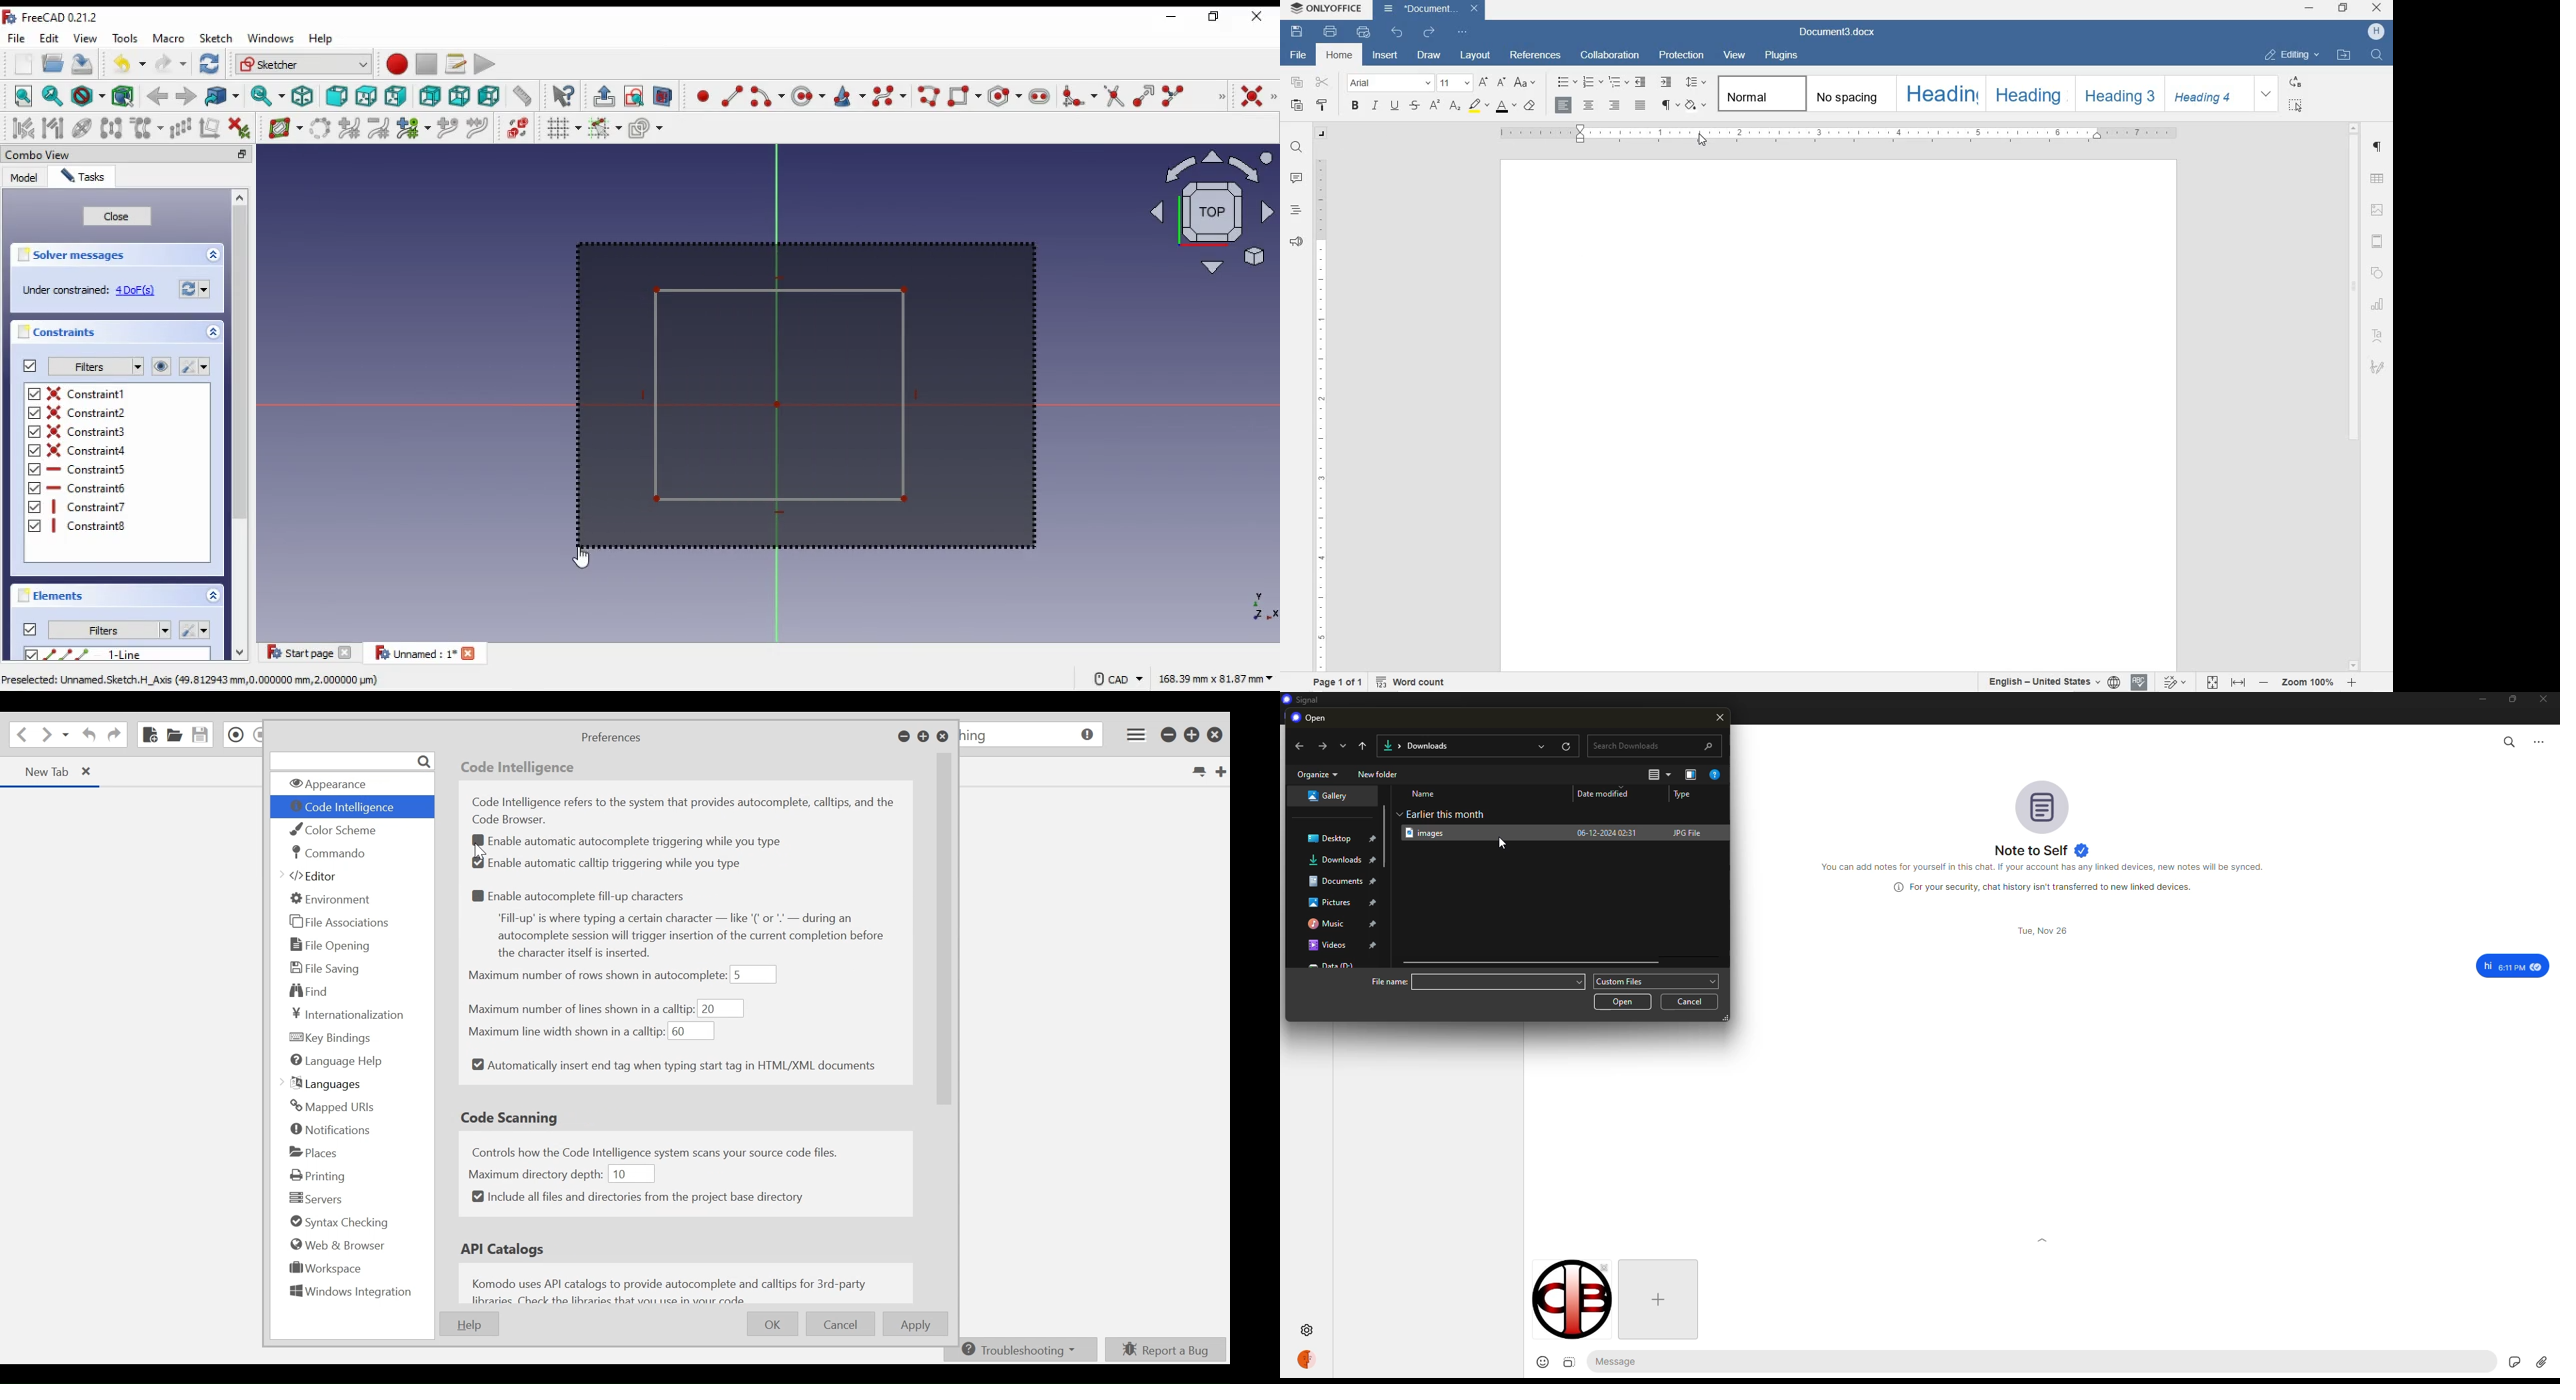 The height and width of the screenshot is (1400, 2576). What do you see at coordinates (1326, 796) in the screenshot?
I see `location` at bounding box center [1326, 796].